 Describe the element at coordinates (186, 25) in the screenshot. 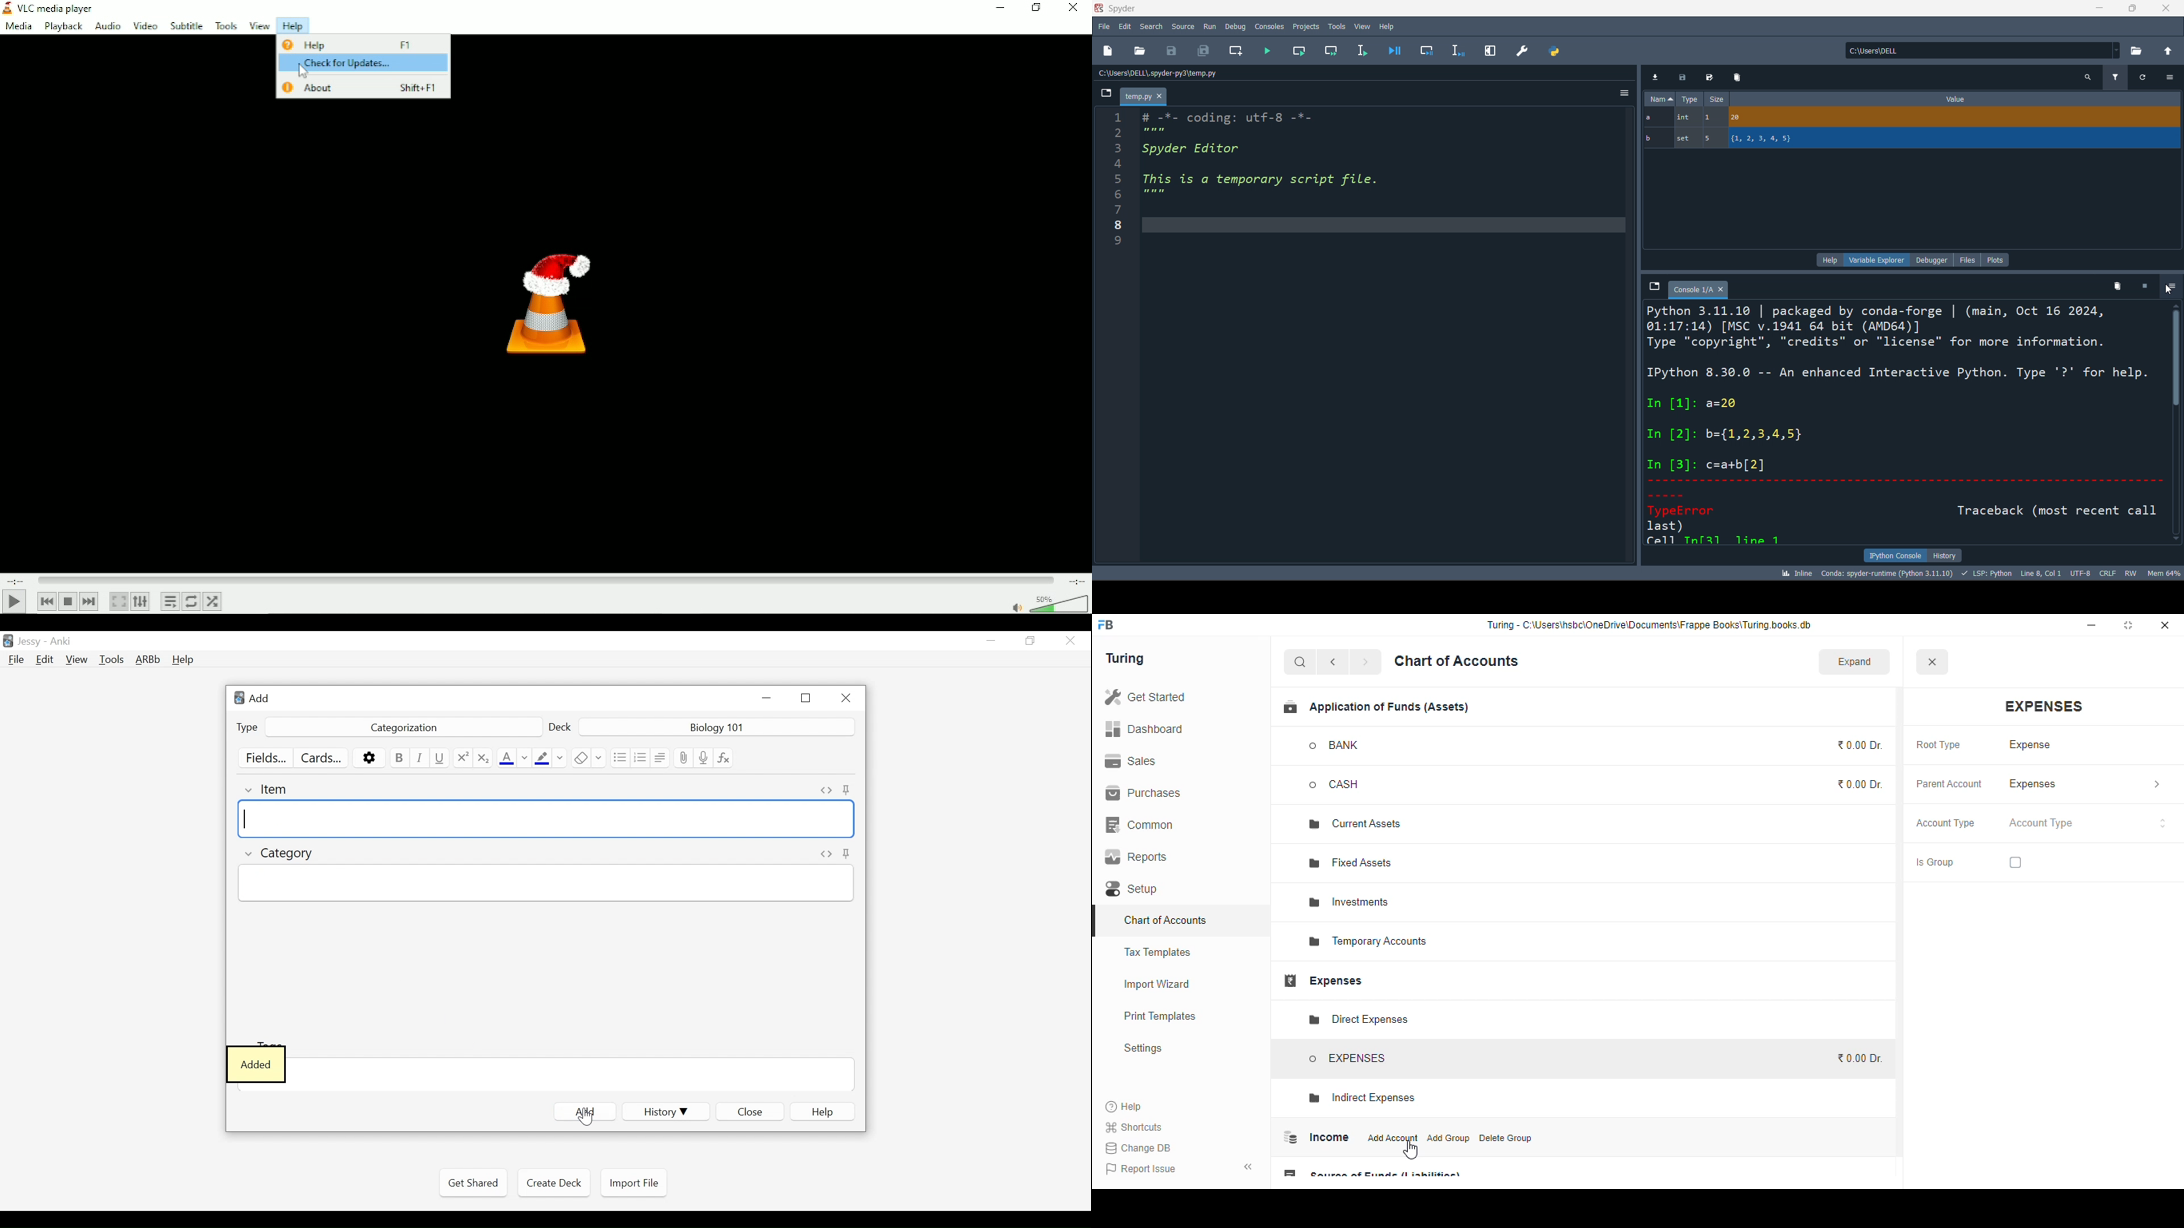

I see `Subtitle` at that location.